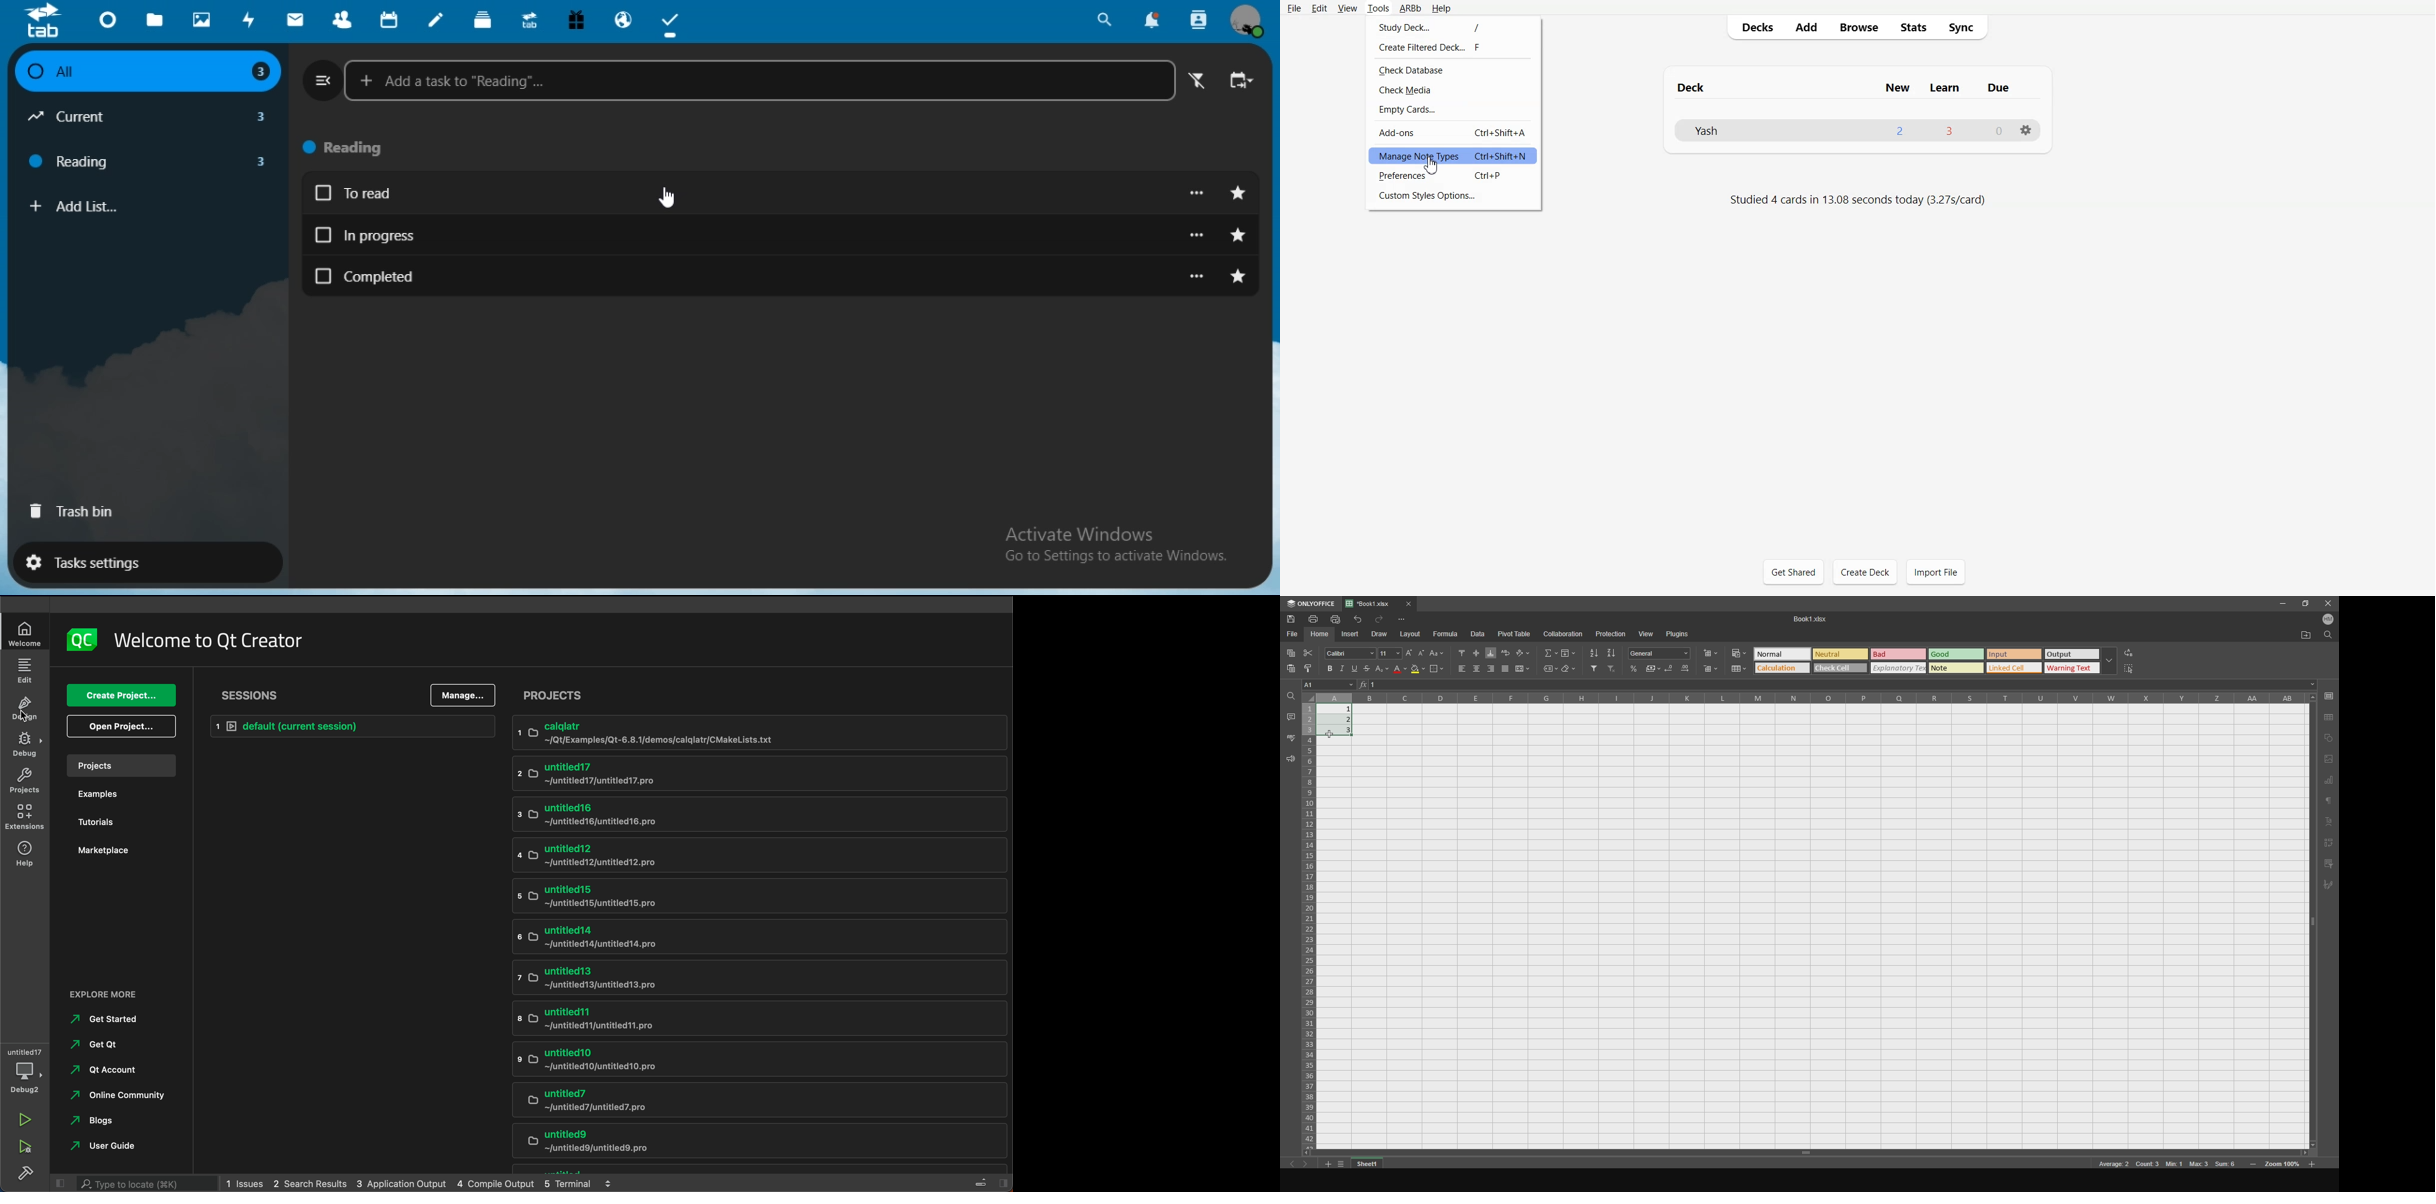  What do you see at coordinates (1392, 603) in the screenshot?
I see `file tab` at bounding box center [1392, 603].